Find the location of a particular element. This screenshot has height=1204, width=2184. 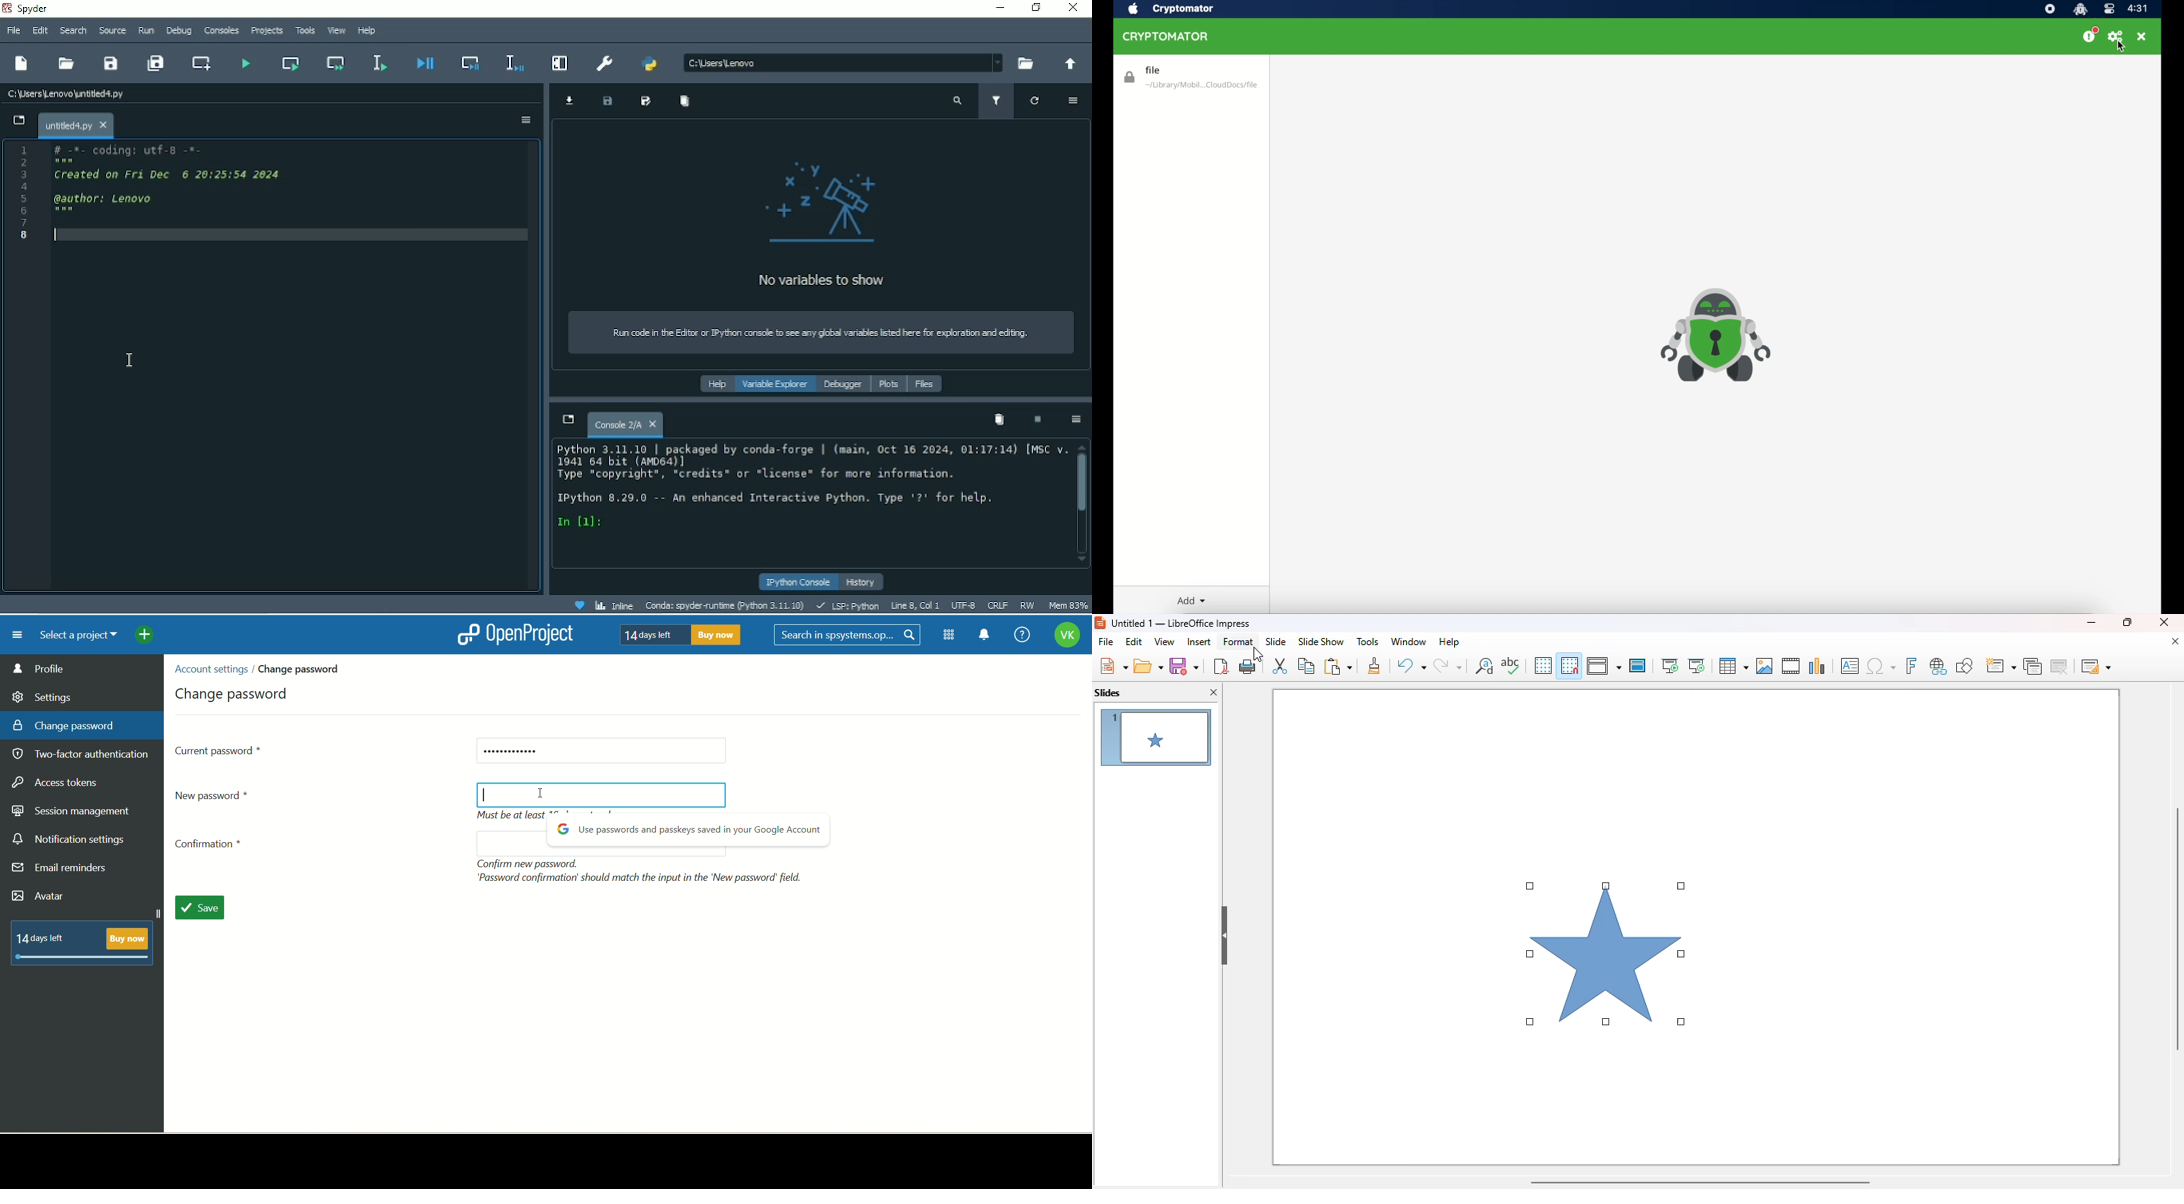

Debugger is located at coordinates (839, 384).